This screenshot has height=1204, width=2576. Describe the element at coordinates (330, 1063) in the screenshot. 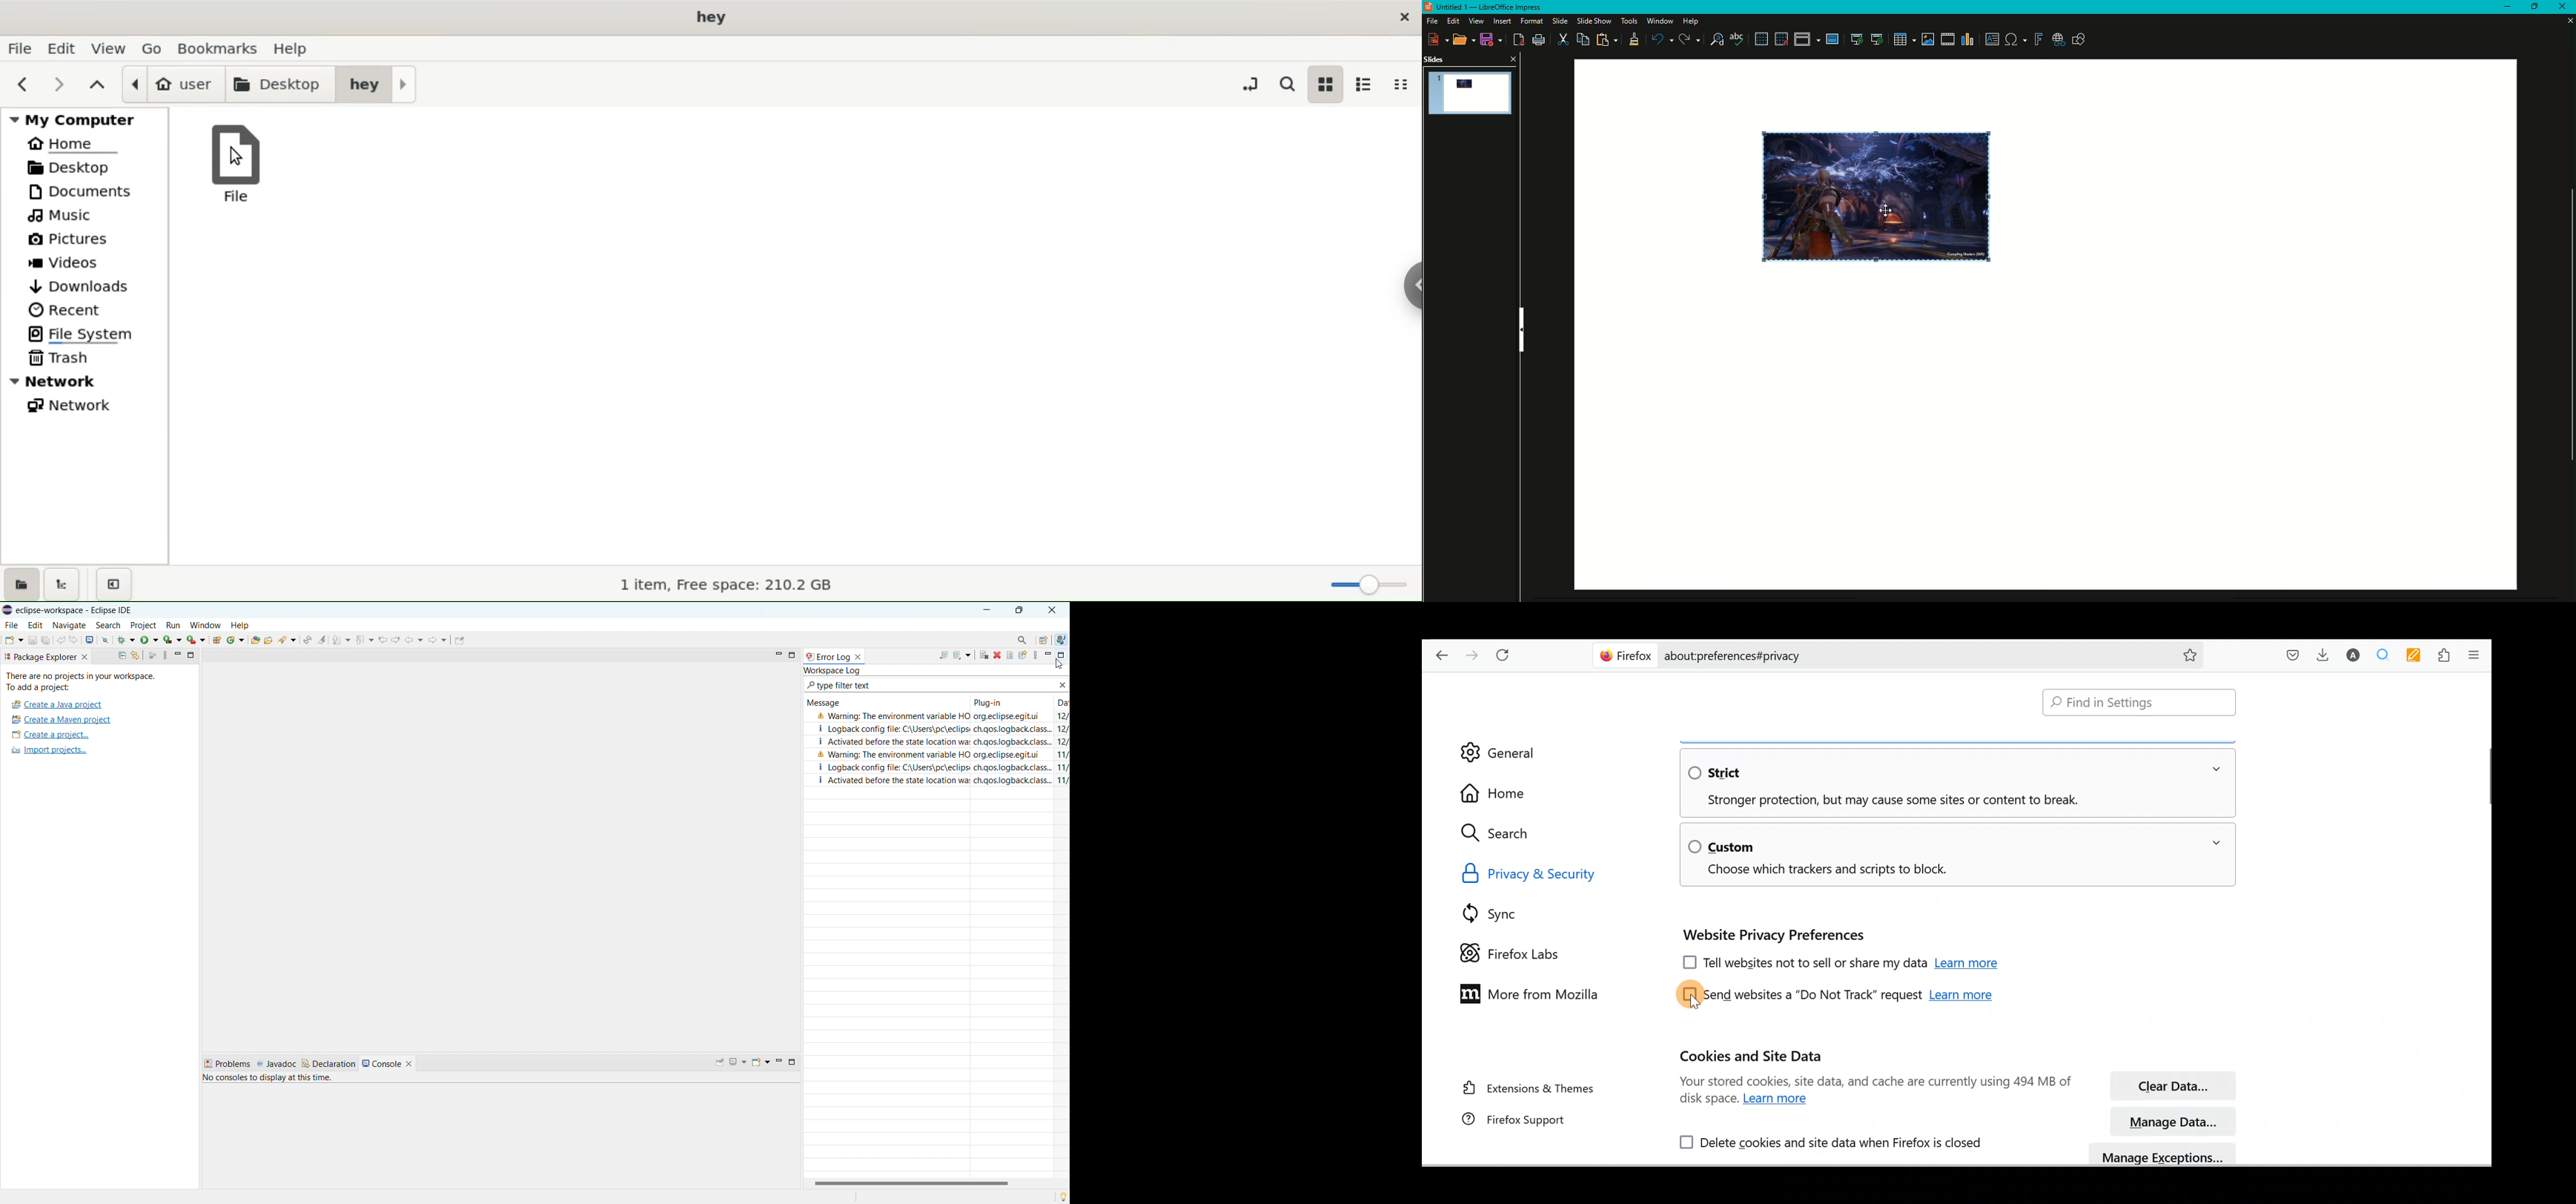

I see `declaration` at that location.